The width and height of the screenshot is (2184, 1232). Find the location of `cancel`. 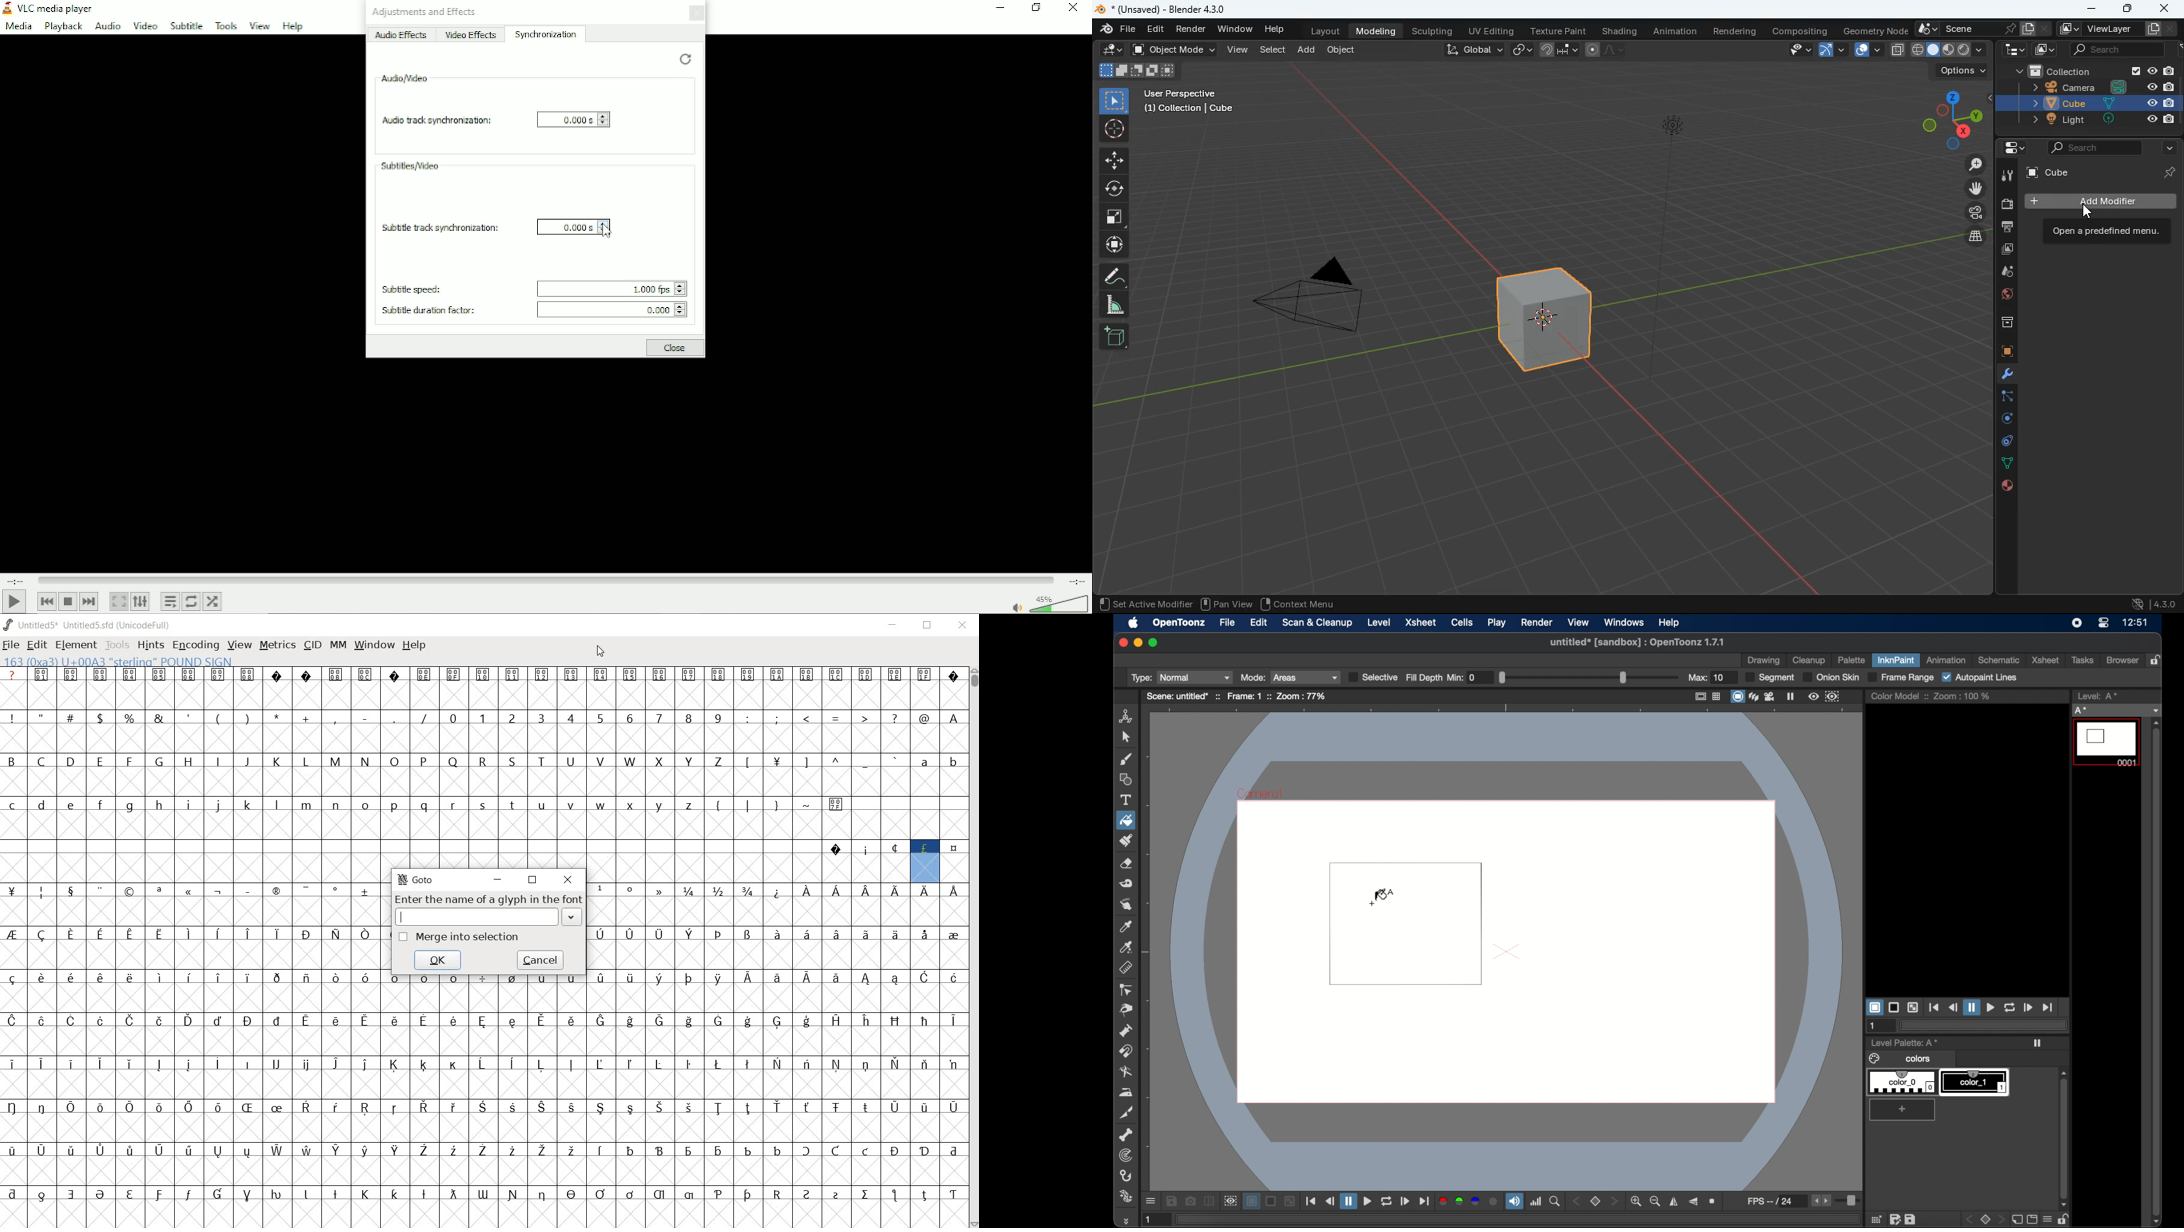

cancel is located at coordinates (537, 959).